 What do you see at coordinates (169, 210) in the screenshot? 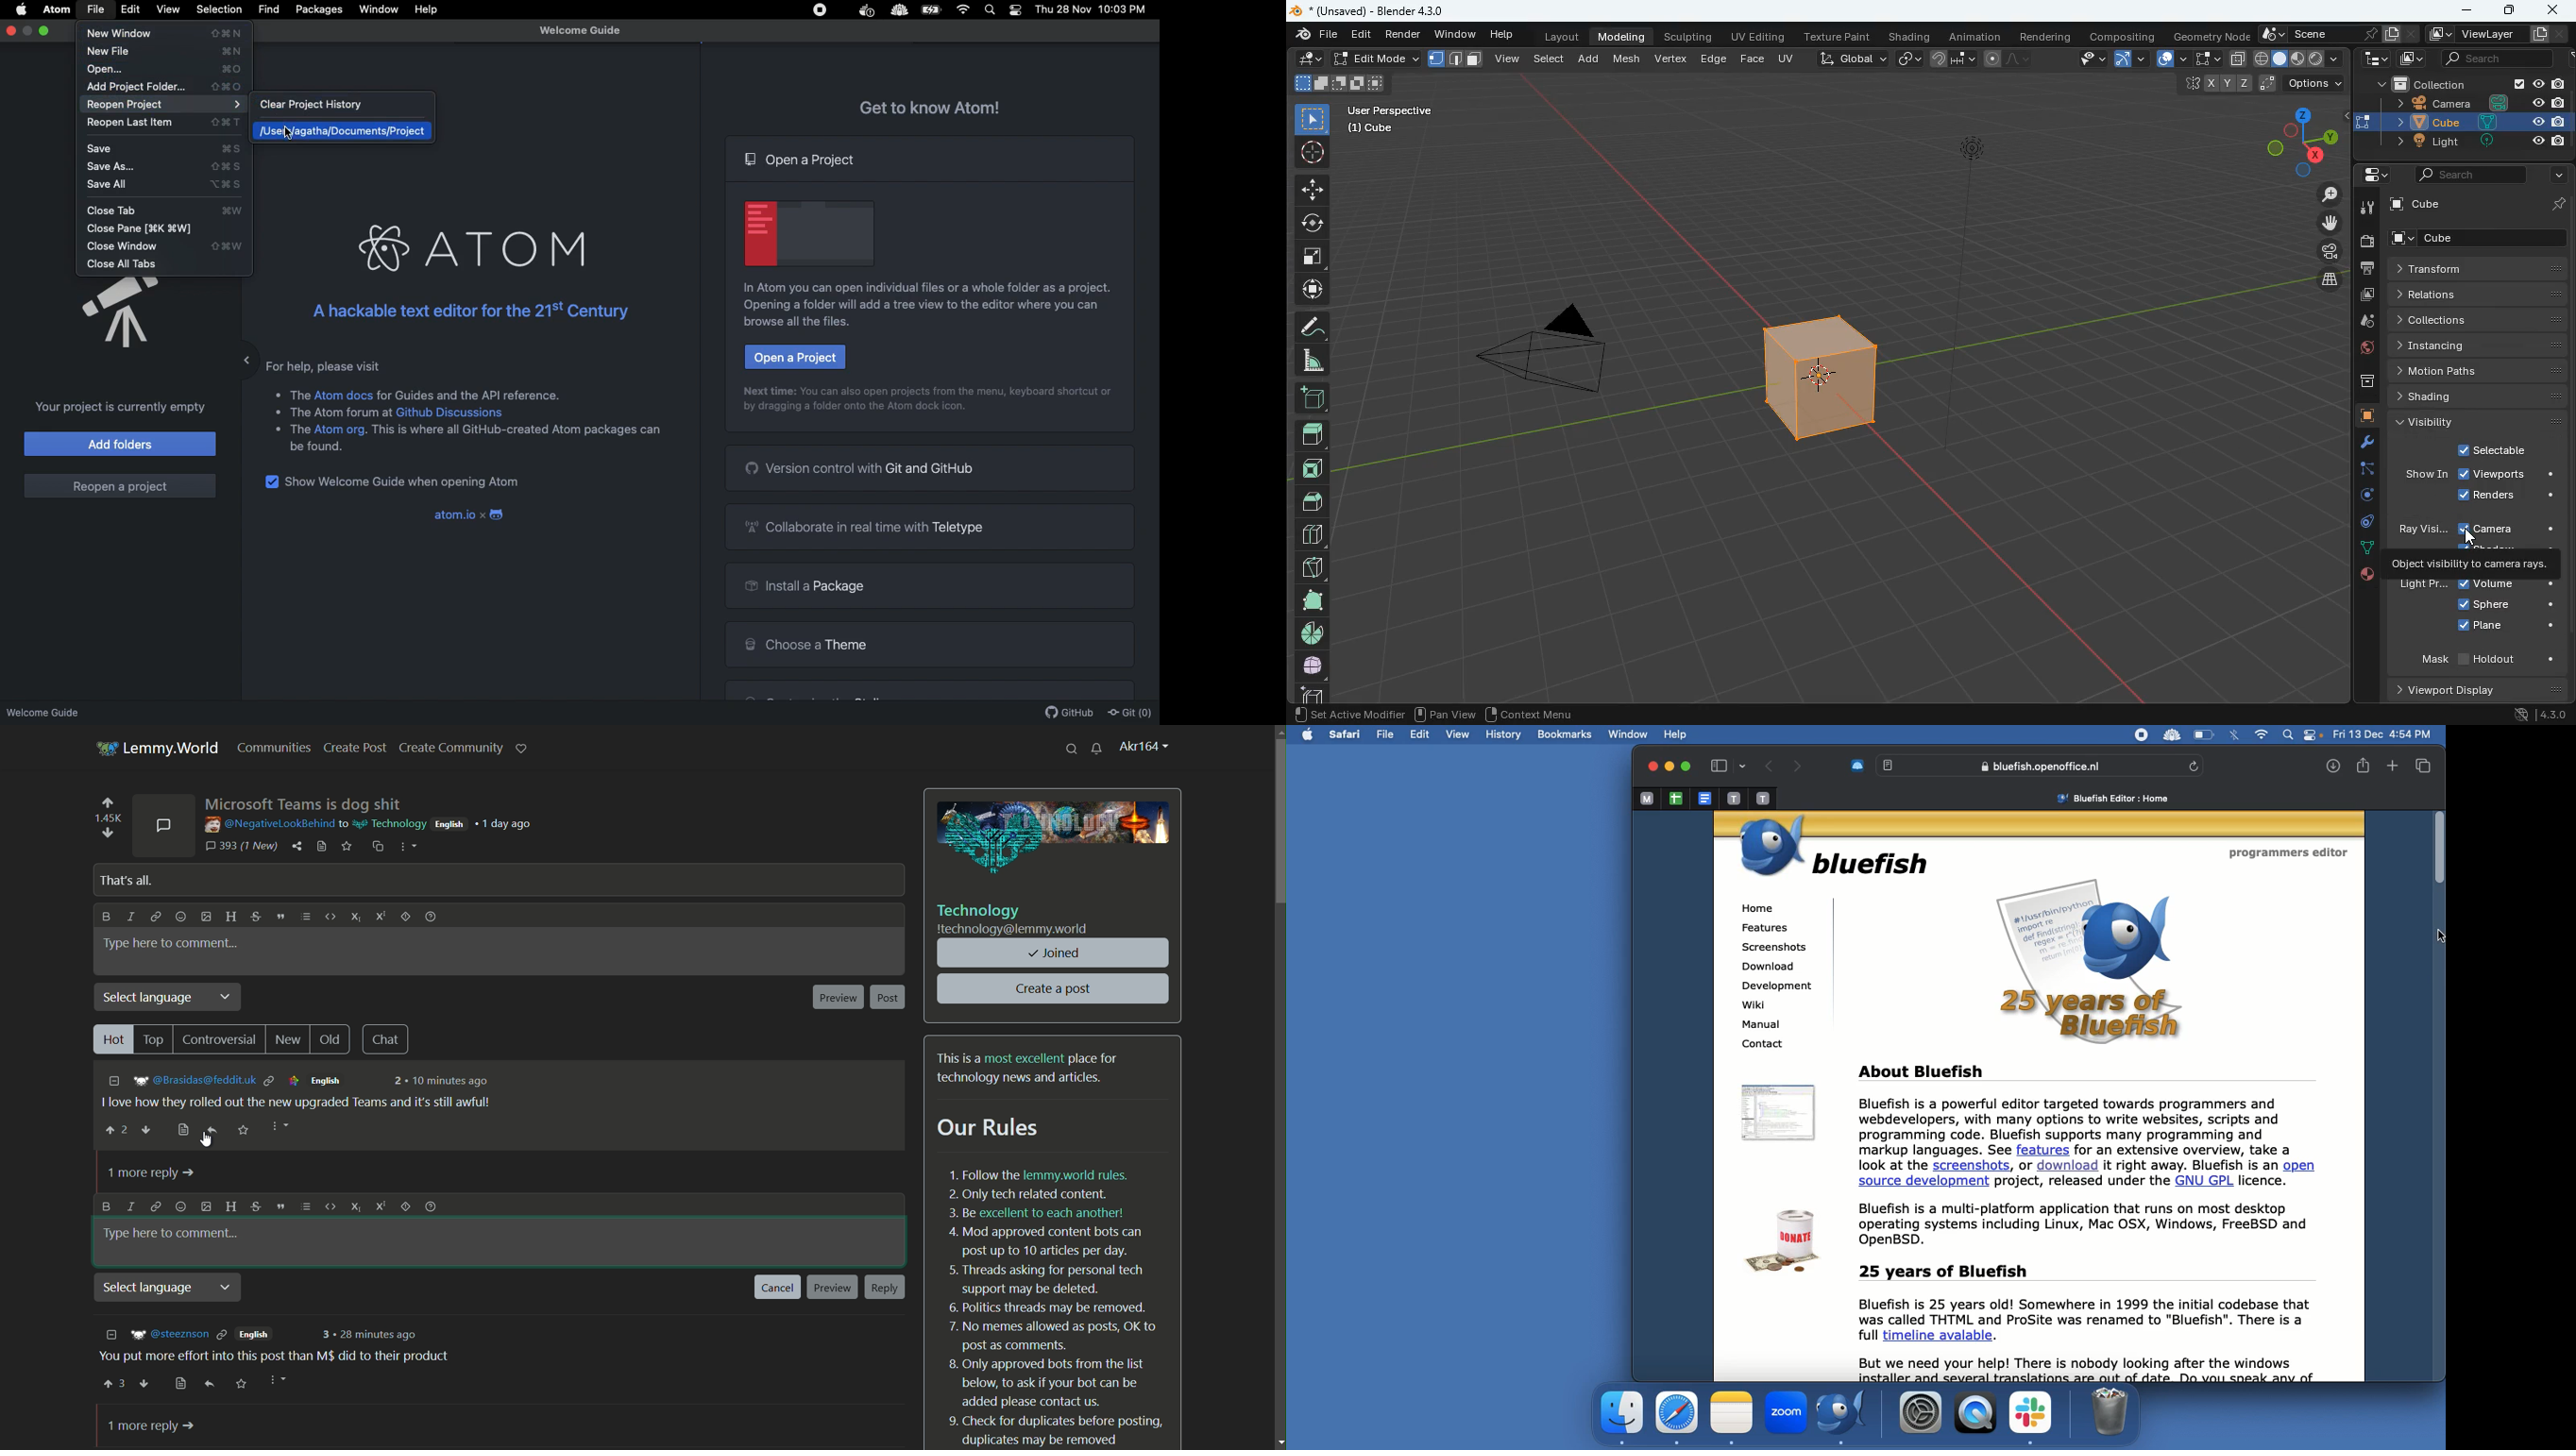
I see `Close tab` at bounding box center [169, 210].